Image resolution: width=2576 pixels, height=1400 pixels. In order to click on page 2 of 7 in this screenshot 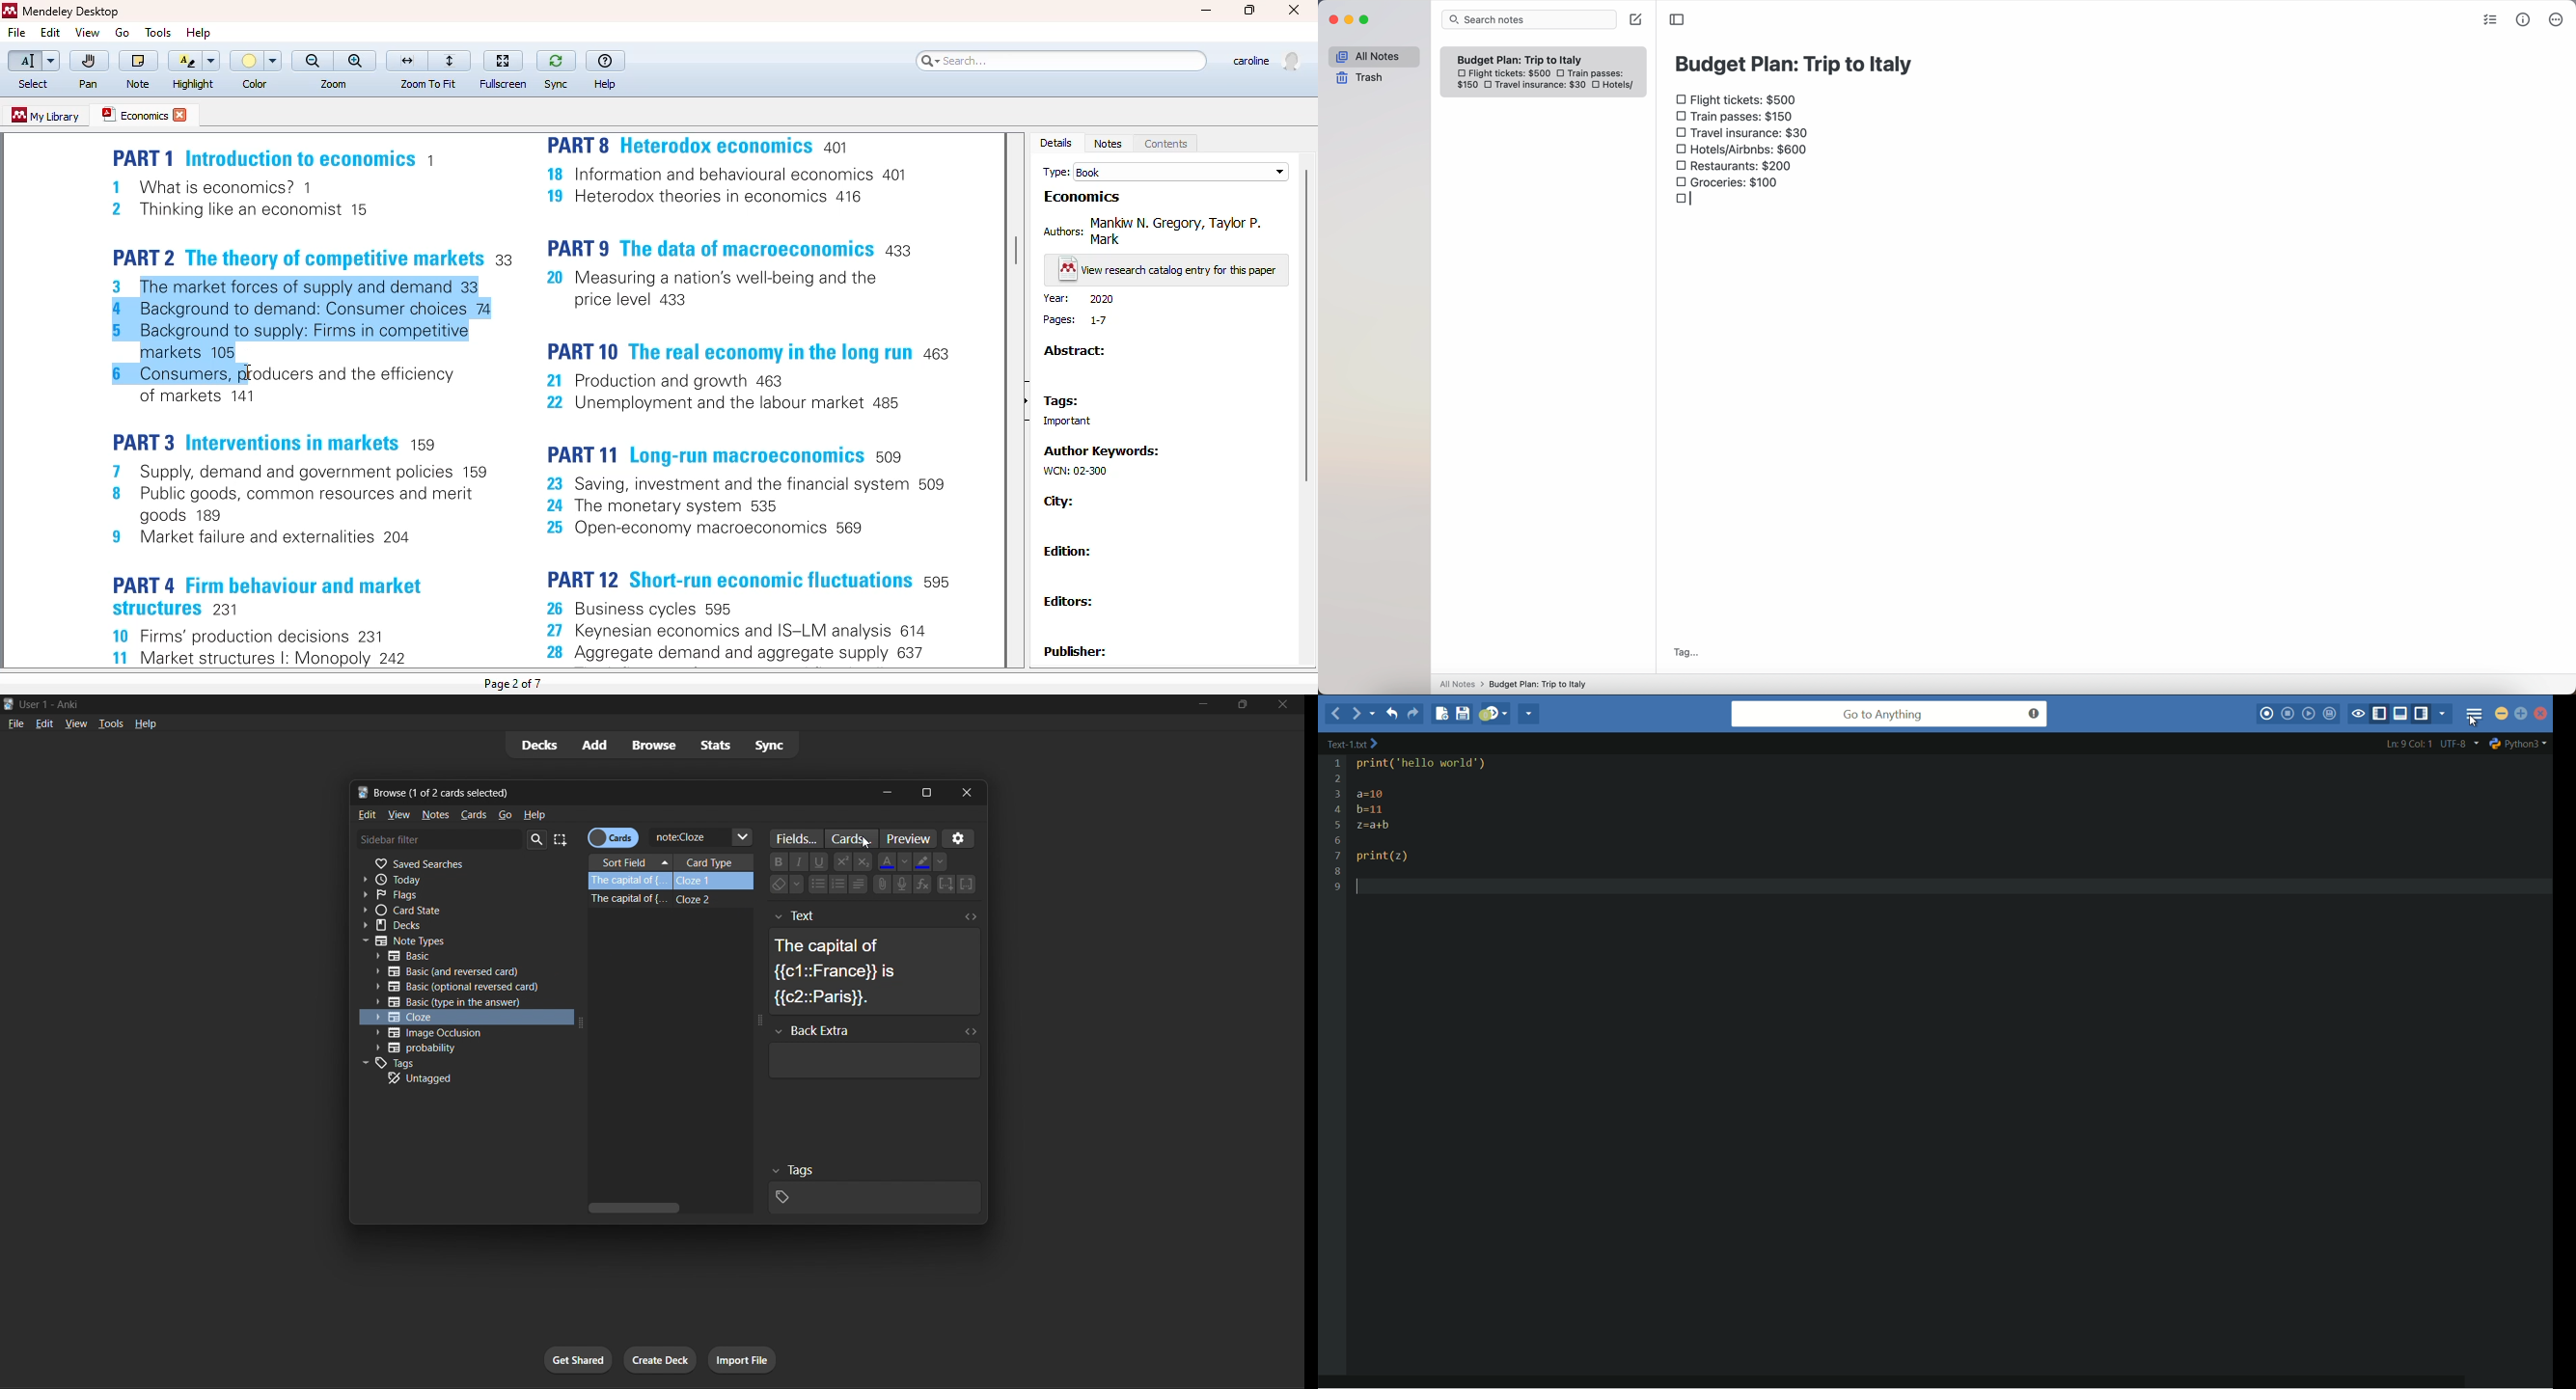, I will do `click(511, 683)`.